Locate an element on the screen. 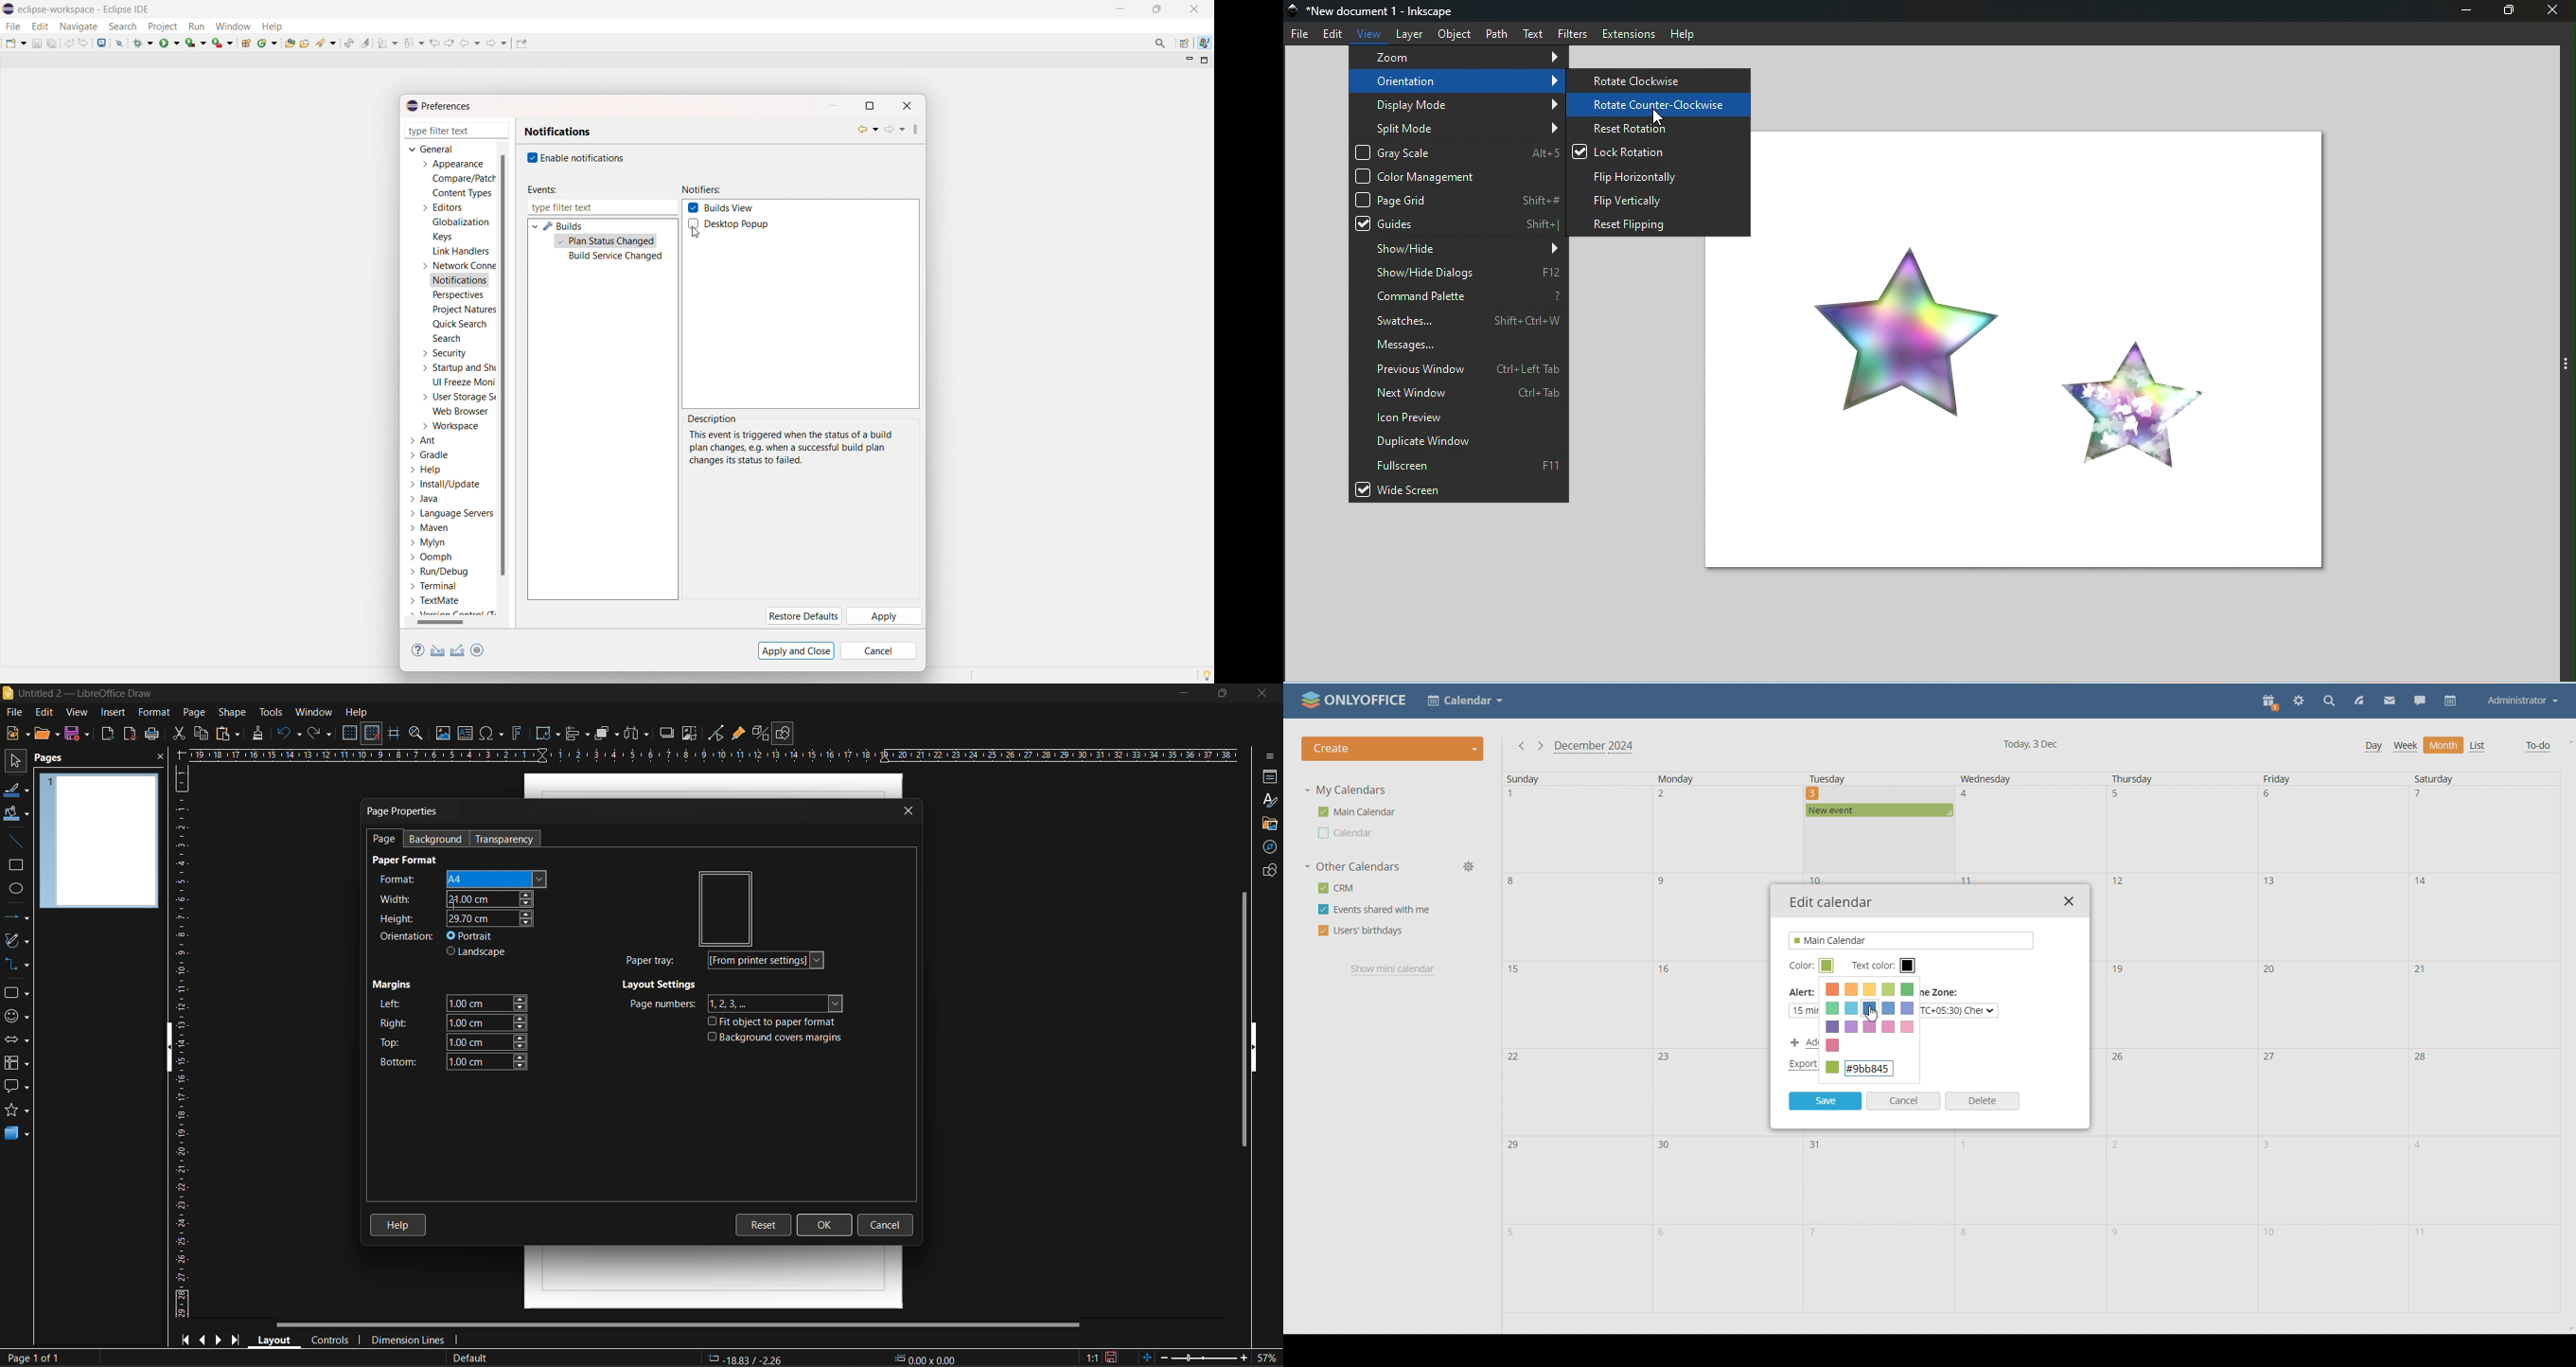  date is located at coordinates (2332, 1090).